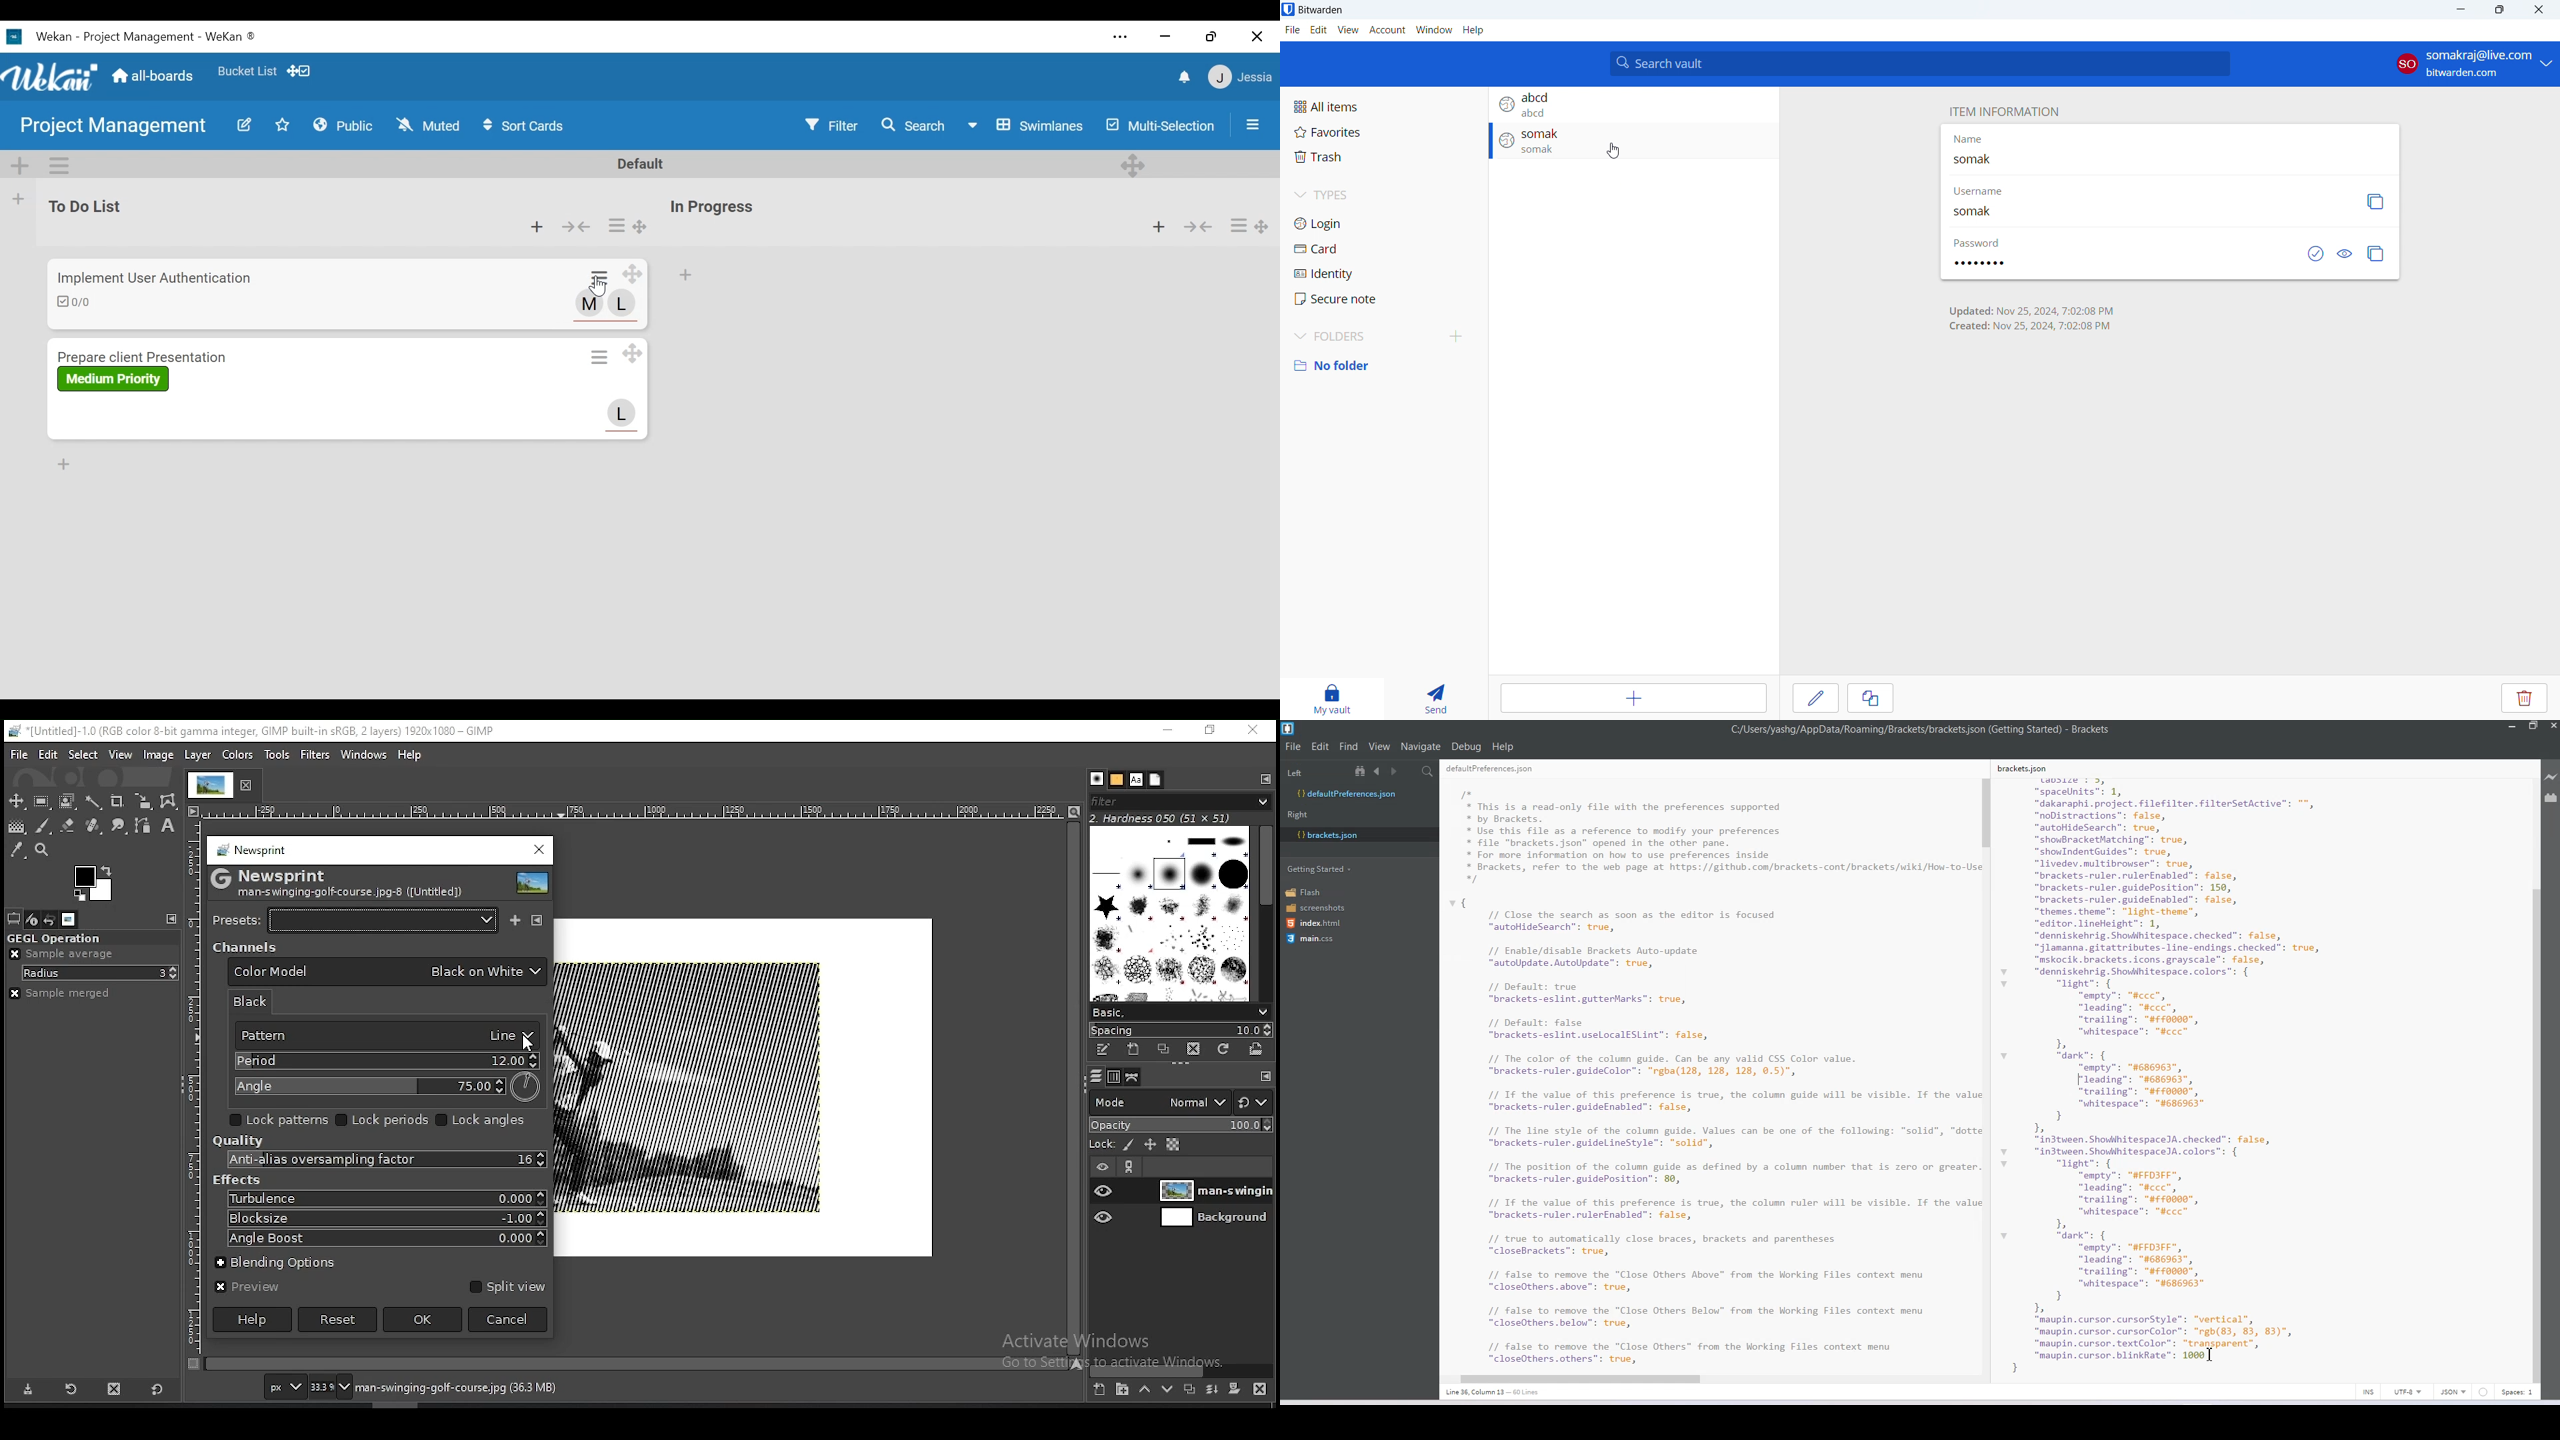  I want to click on favorites, so click(1383, 131).